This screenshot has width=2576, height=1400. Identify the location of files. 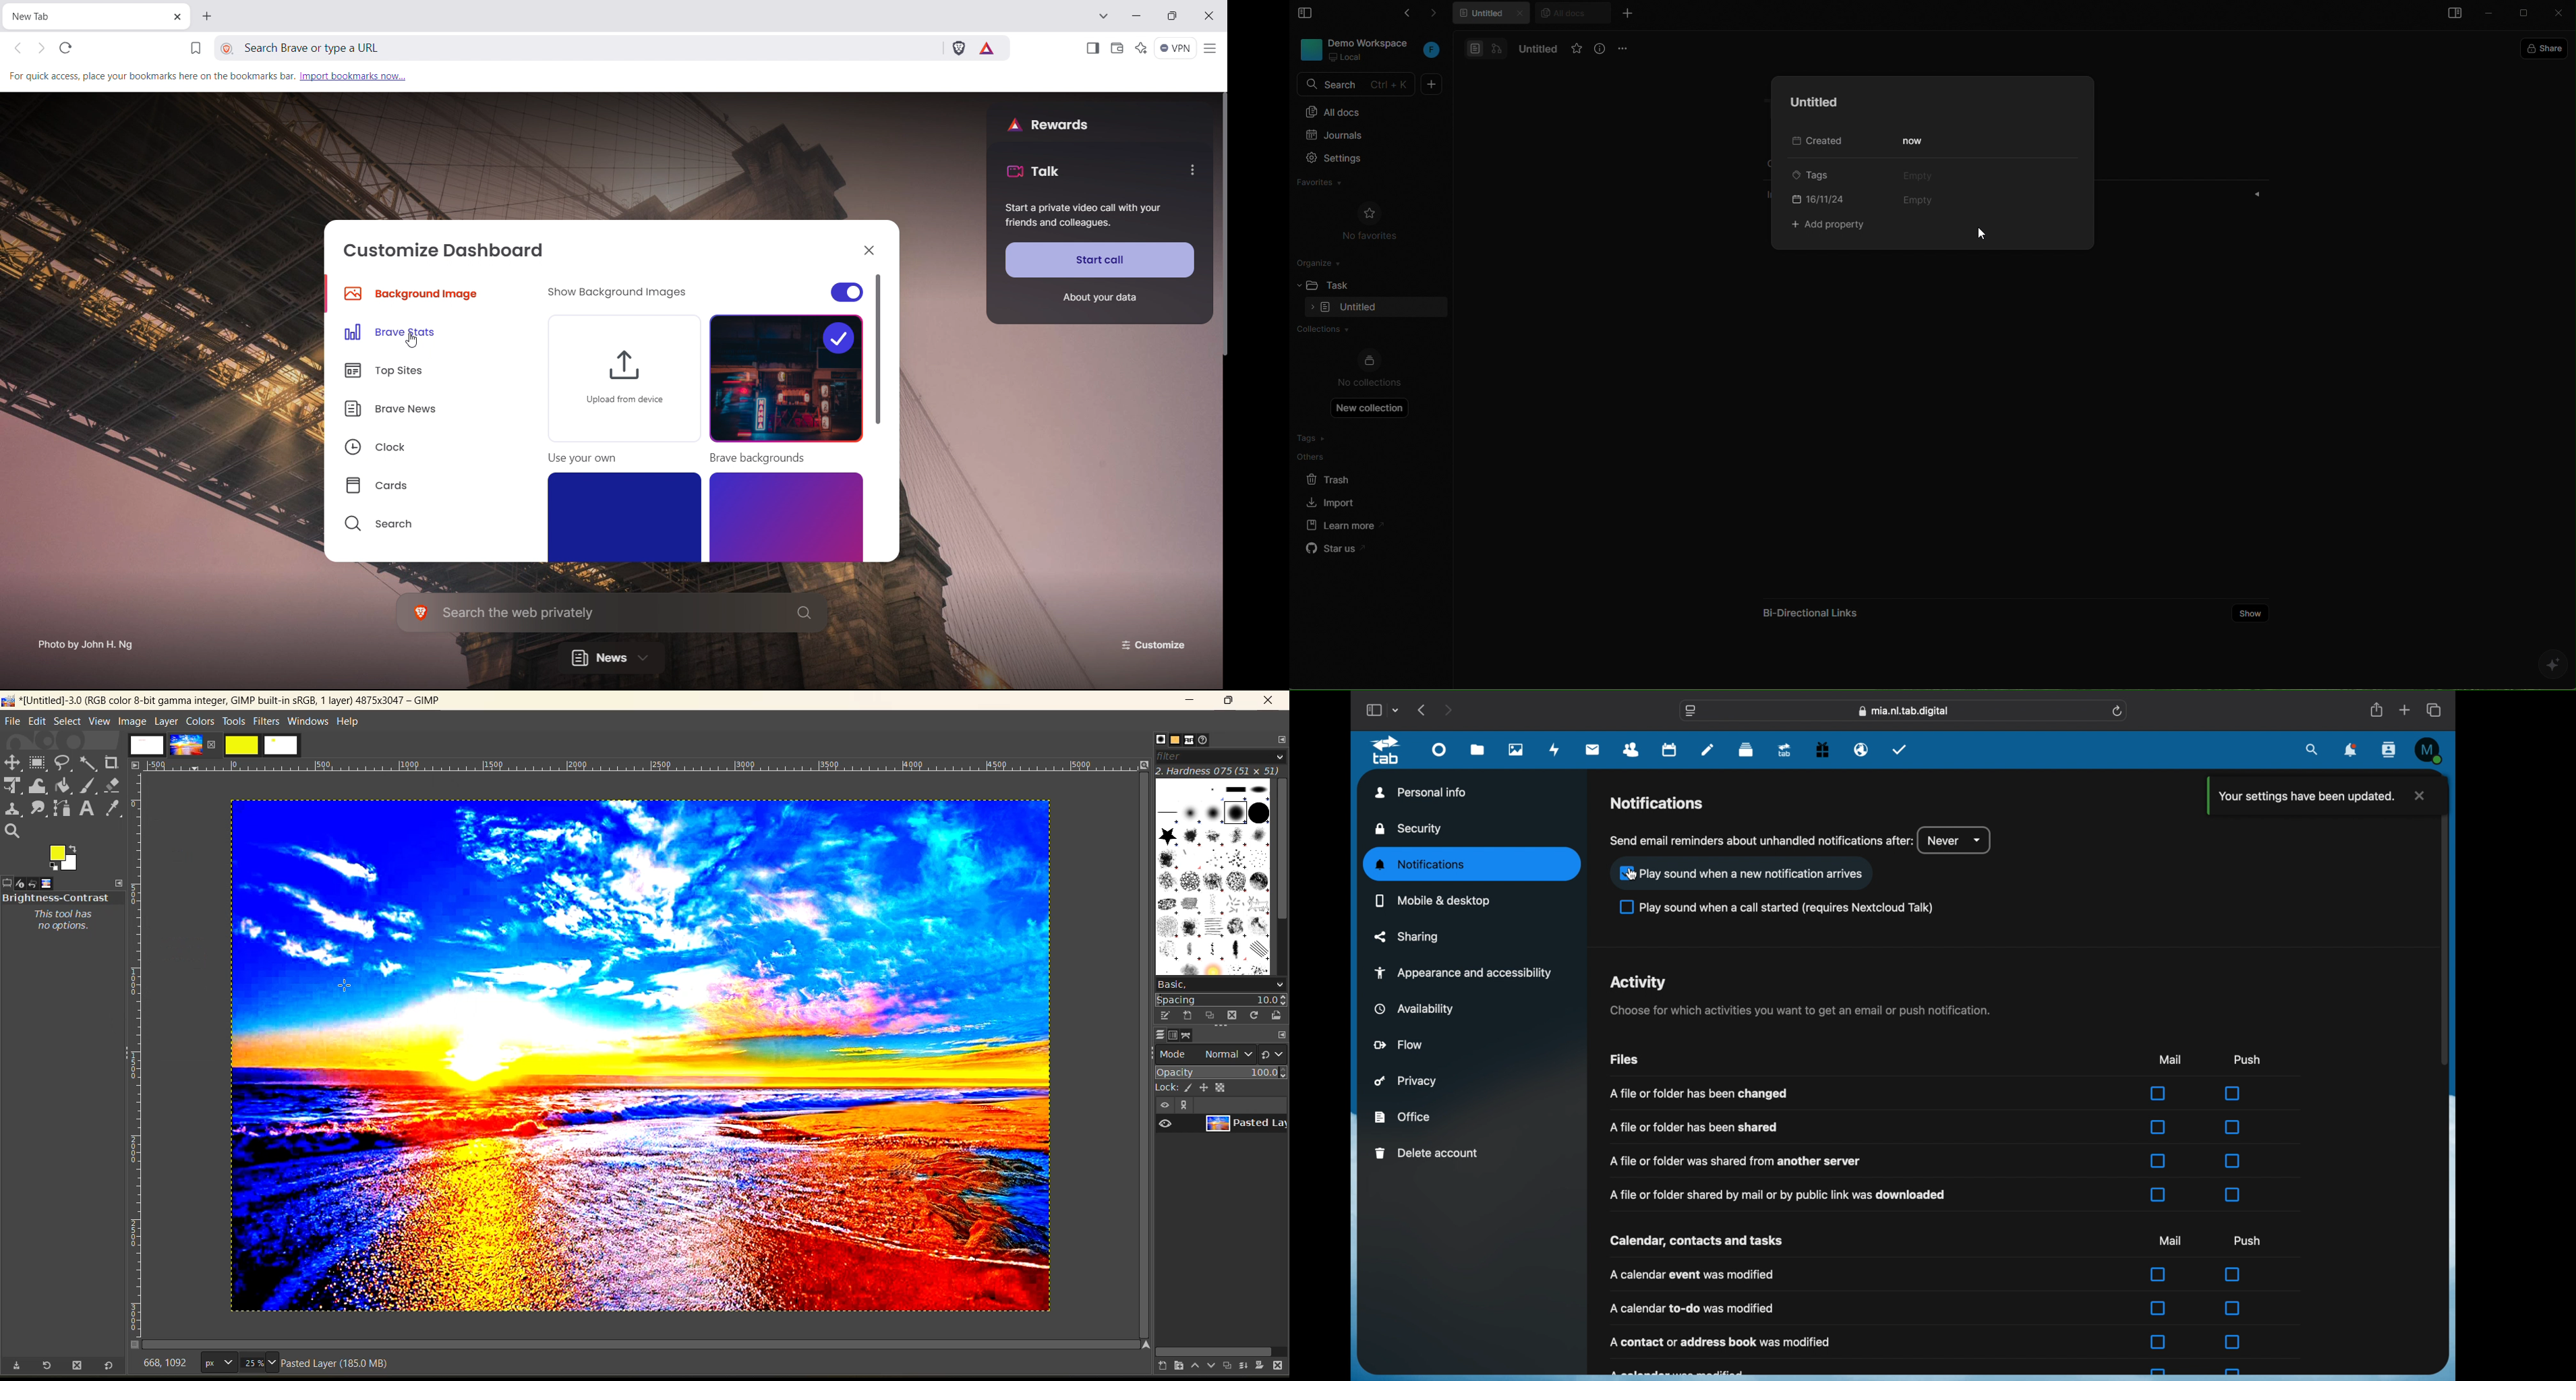
(1622, 1059).